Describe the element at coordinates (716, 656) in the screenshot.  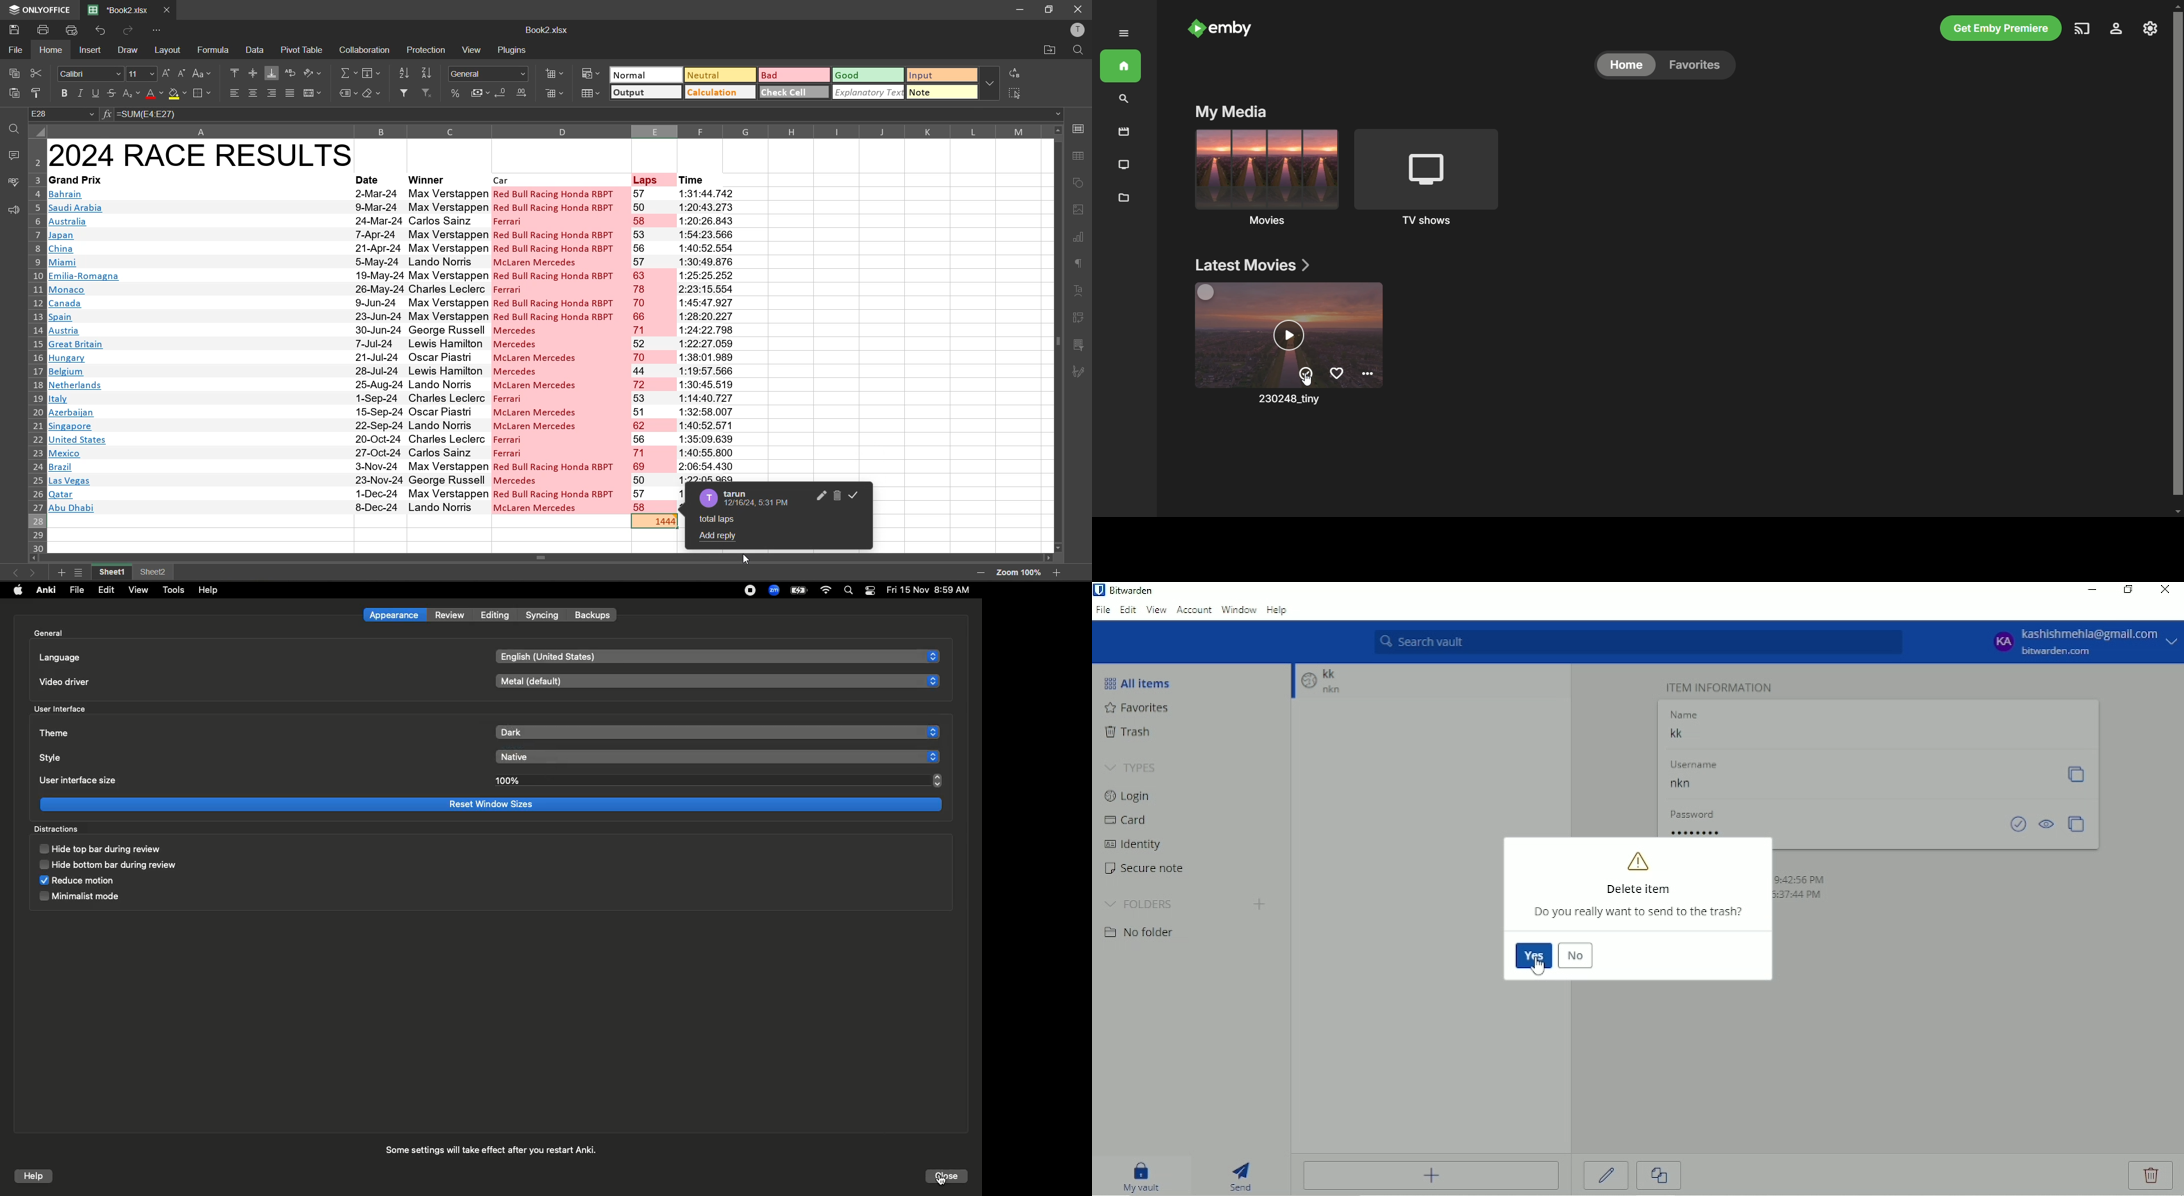
I see `English US` at that location.